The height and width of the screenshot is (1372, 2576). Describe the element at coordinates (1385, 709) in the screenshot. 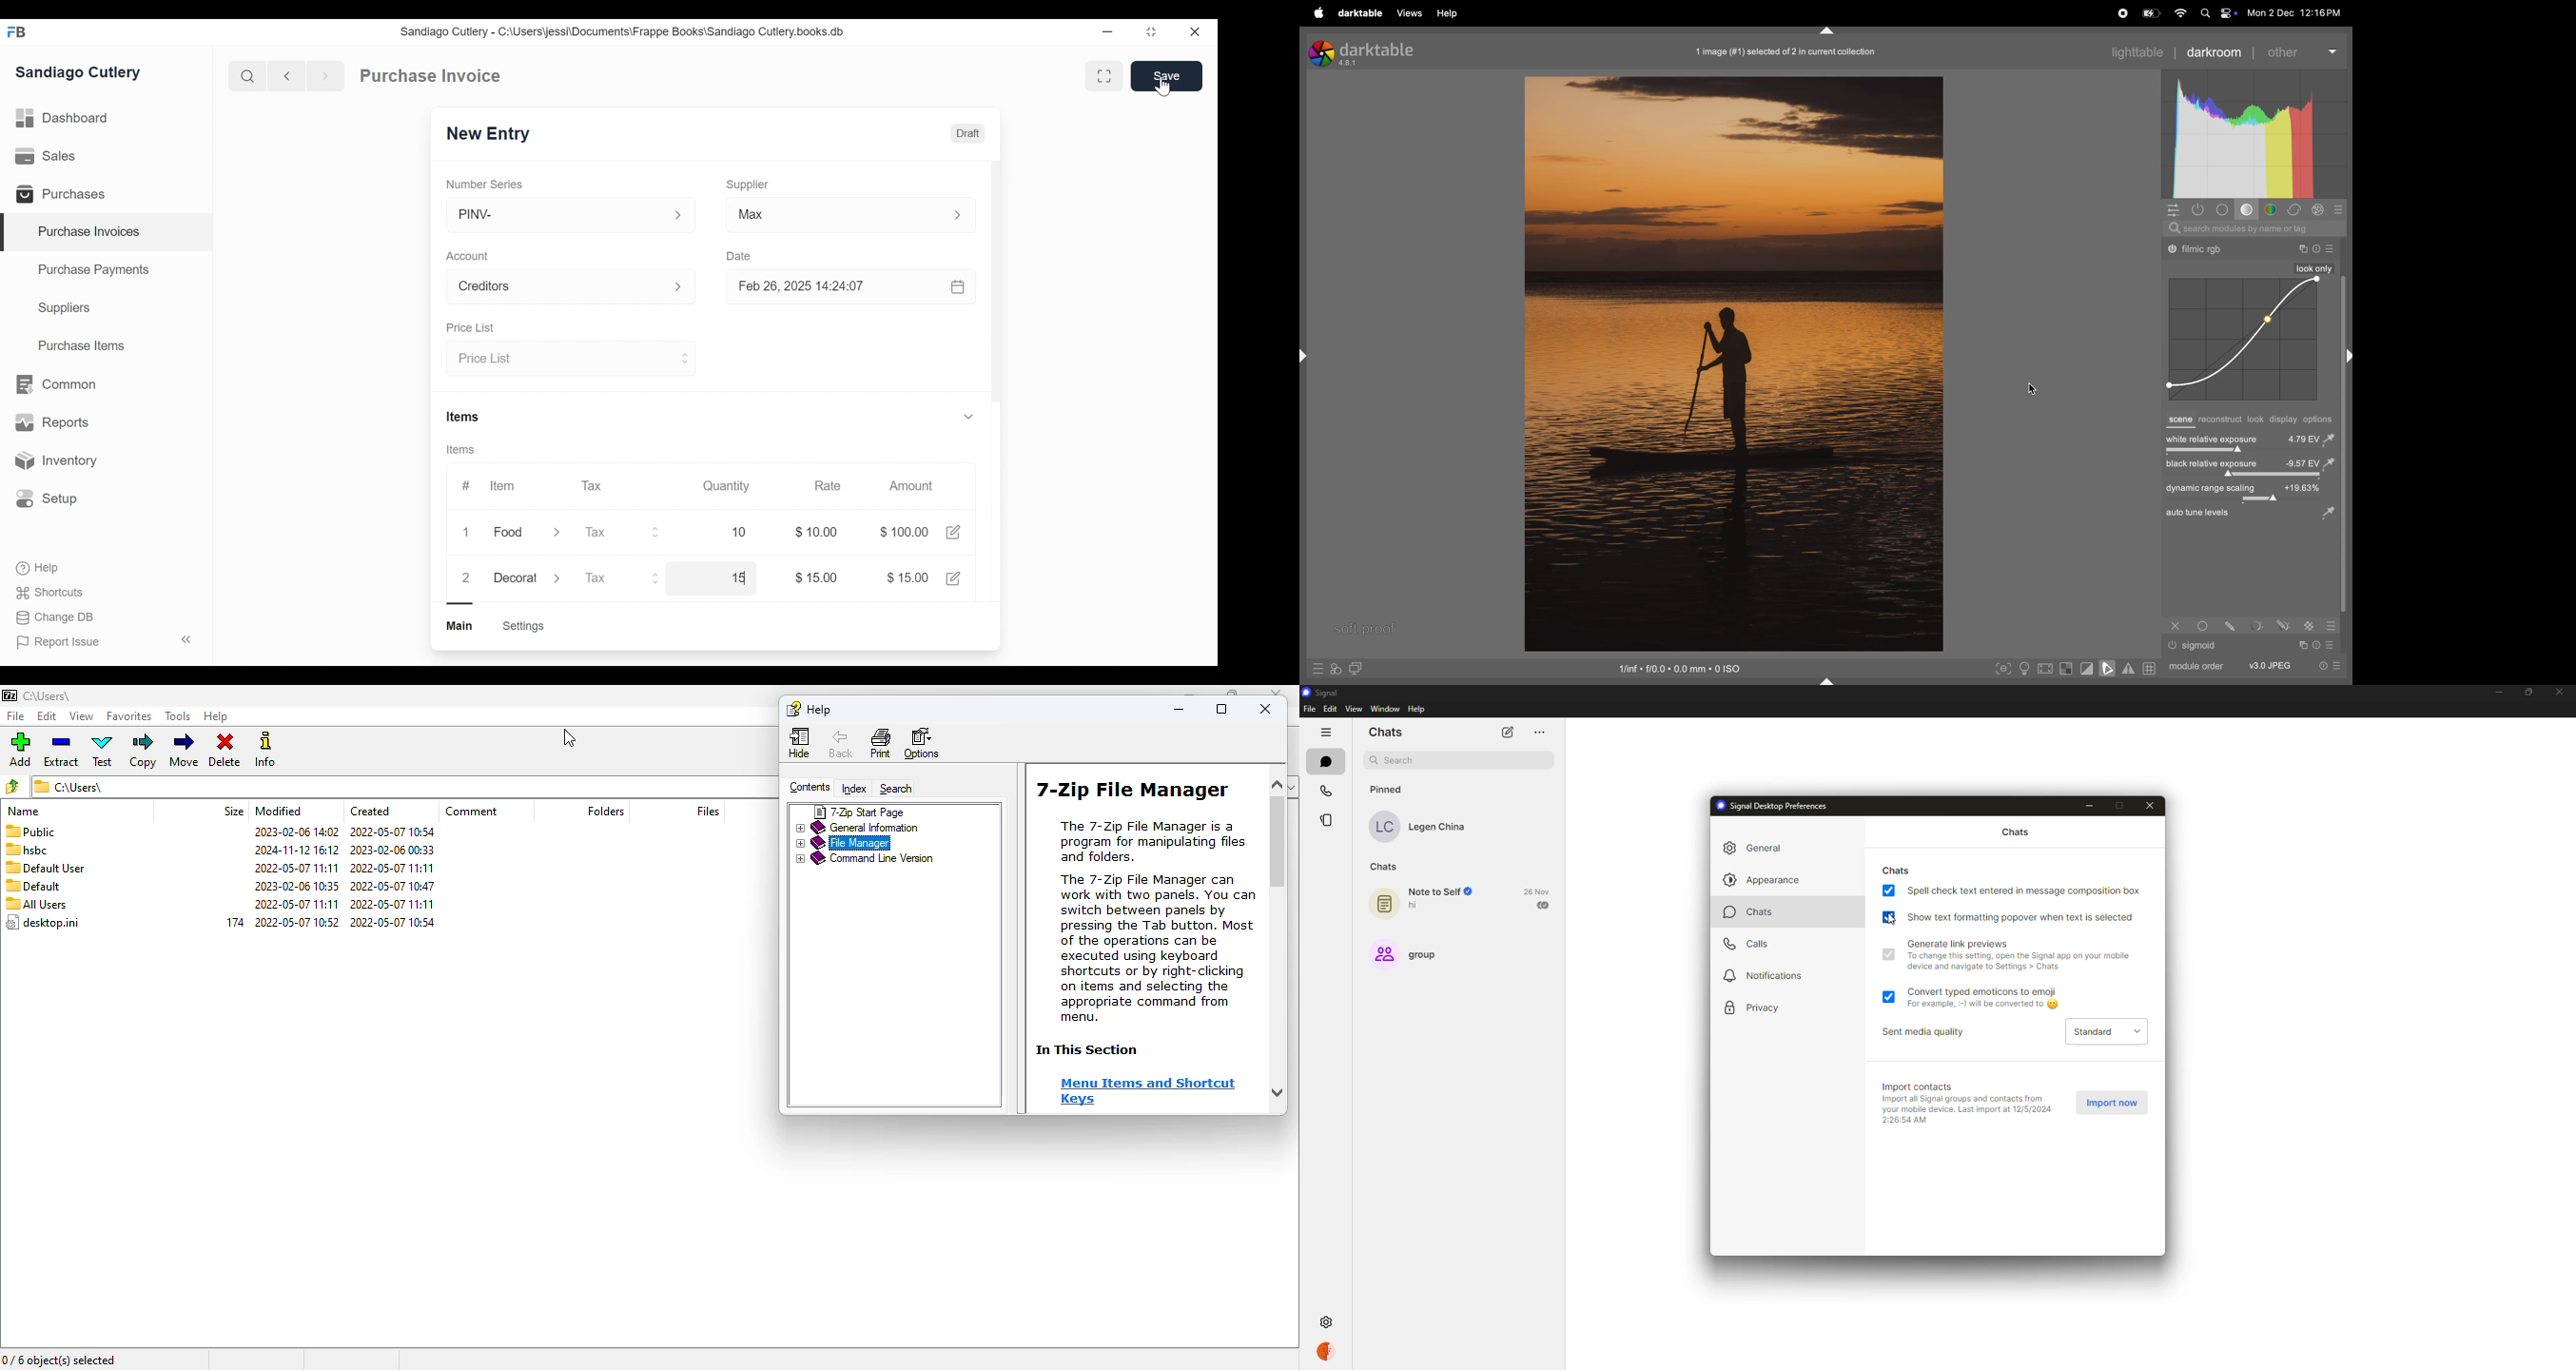

I see `window` at that location.